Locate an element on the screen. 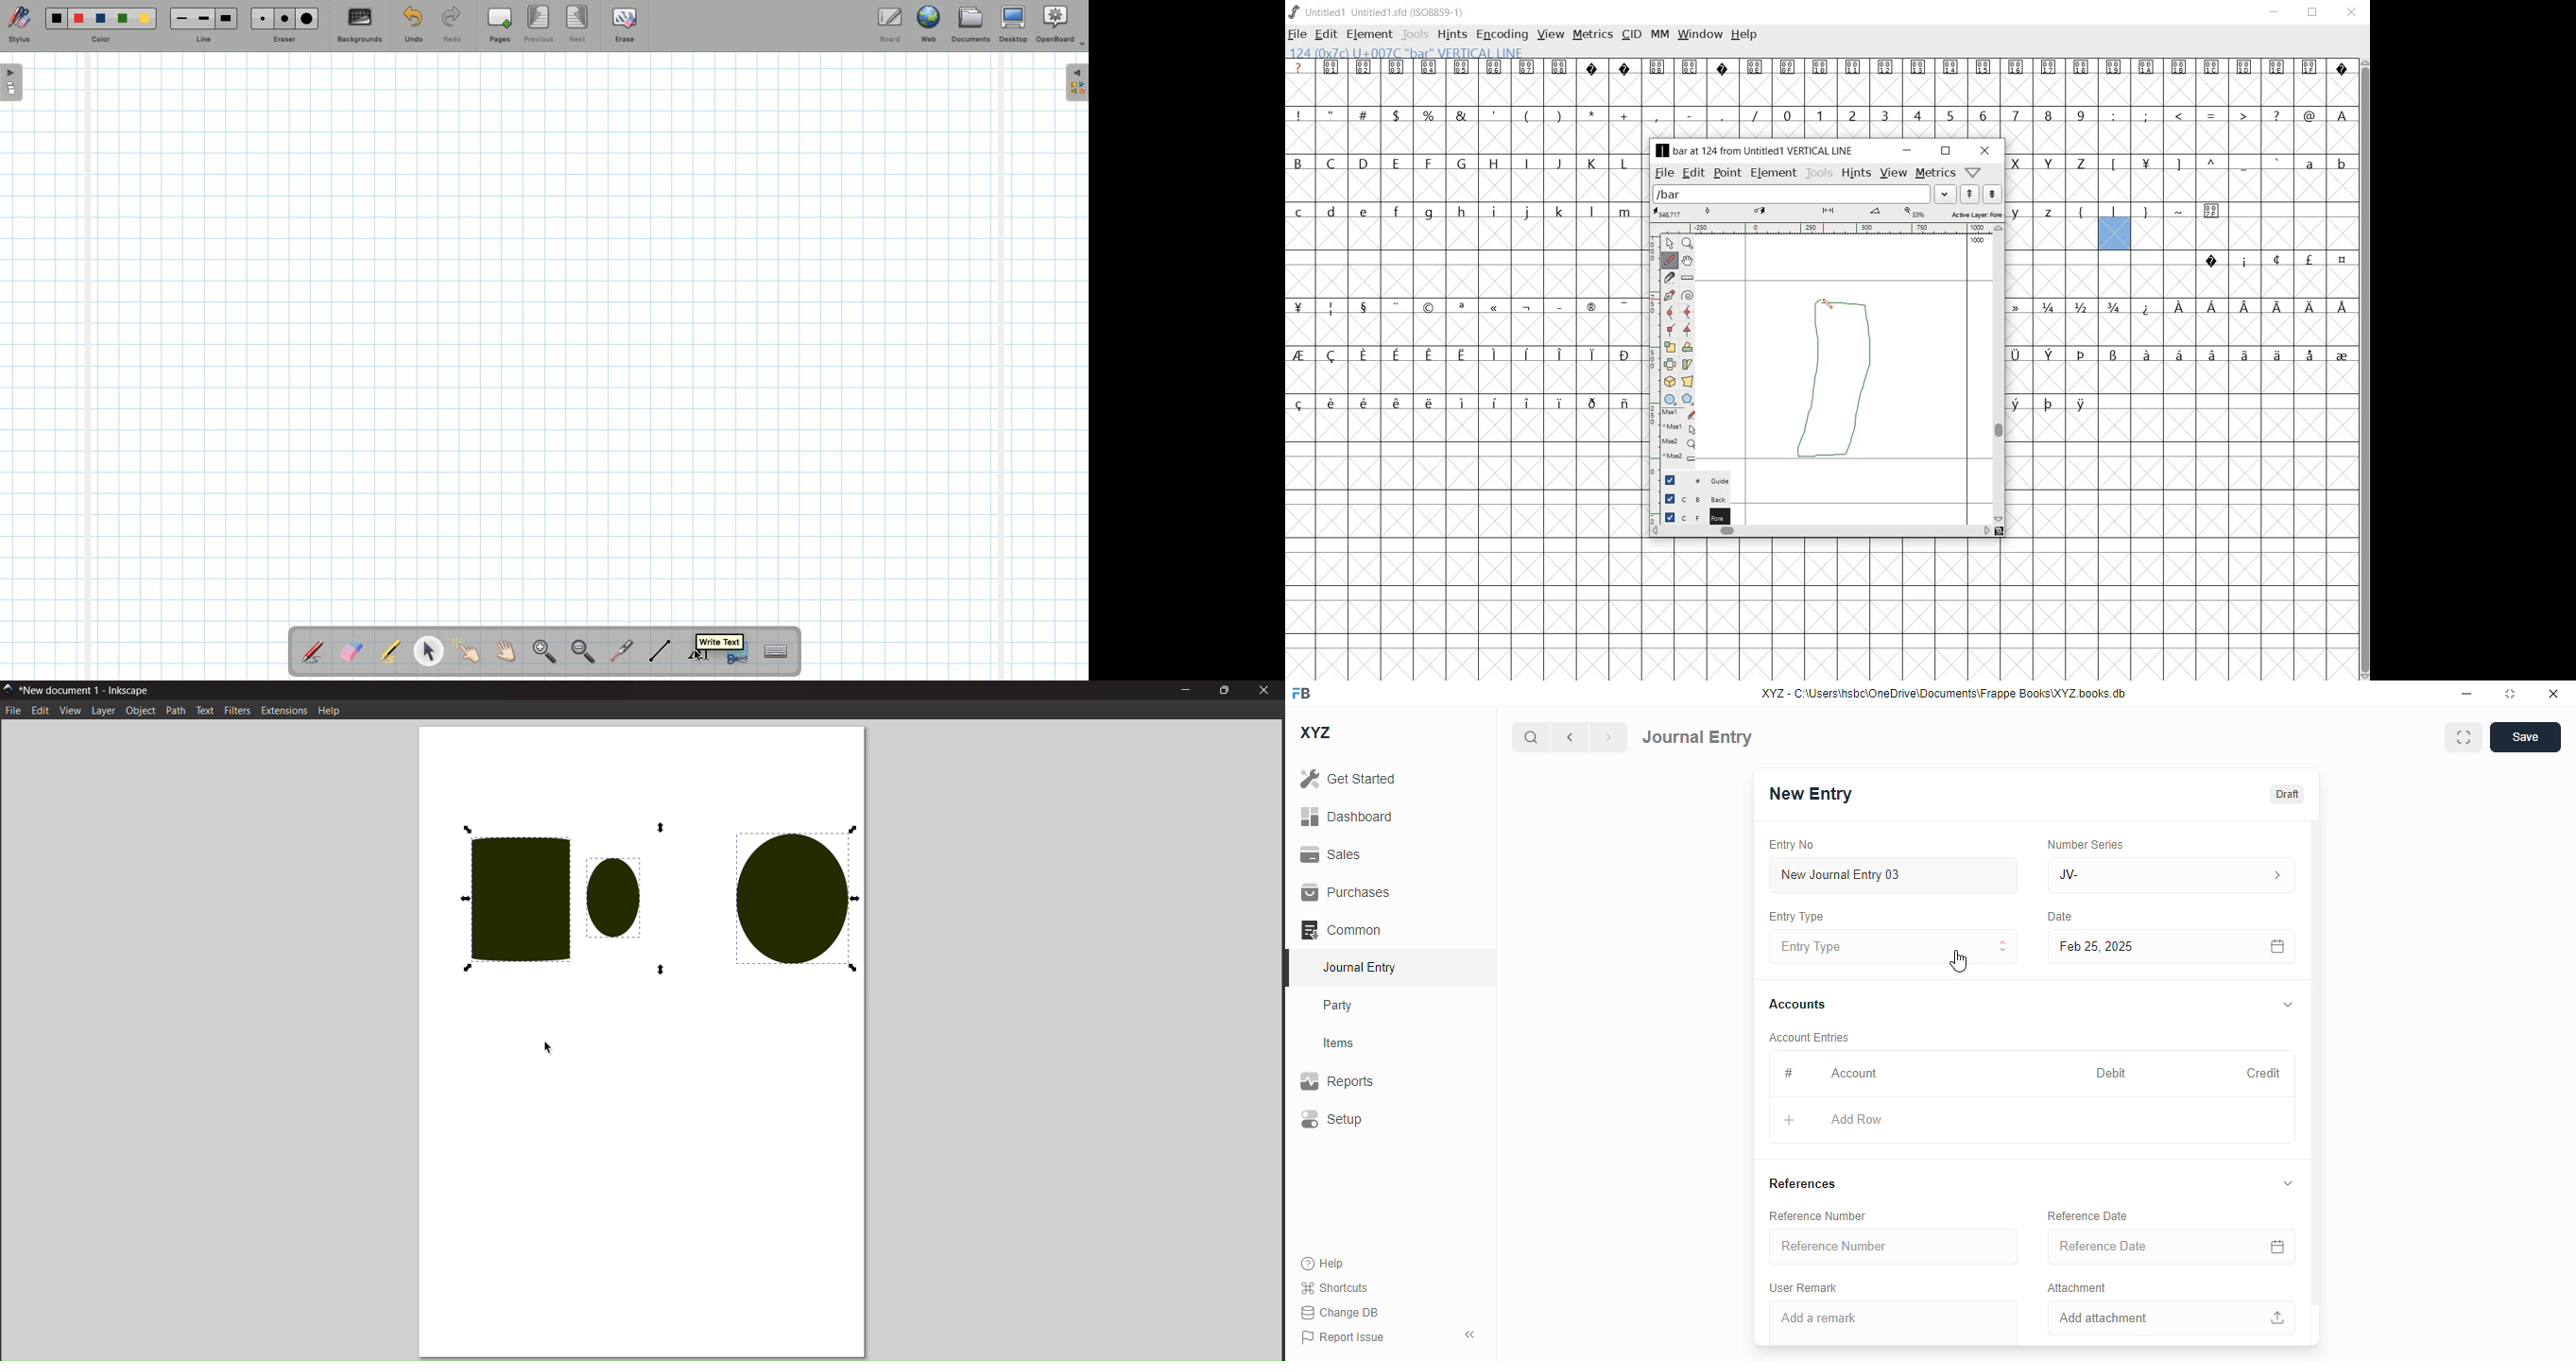 Image resolution: width=2576 pixels, height=1372 pixels. new entry is located at coordinates (1809, 794).